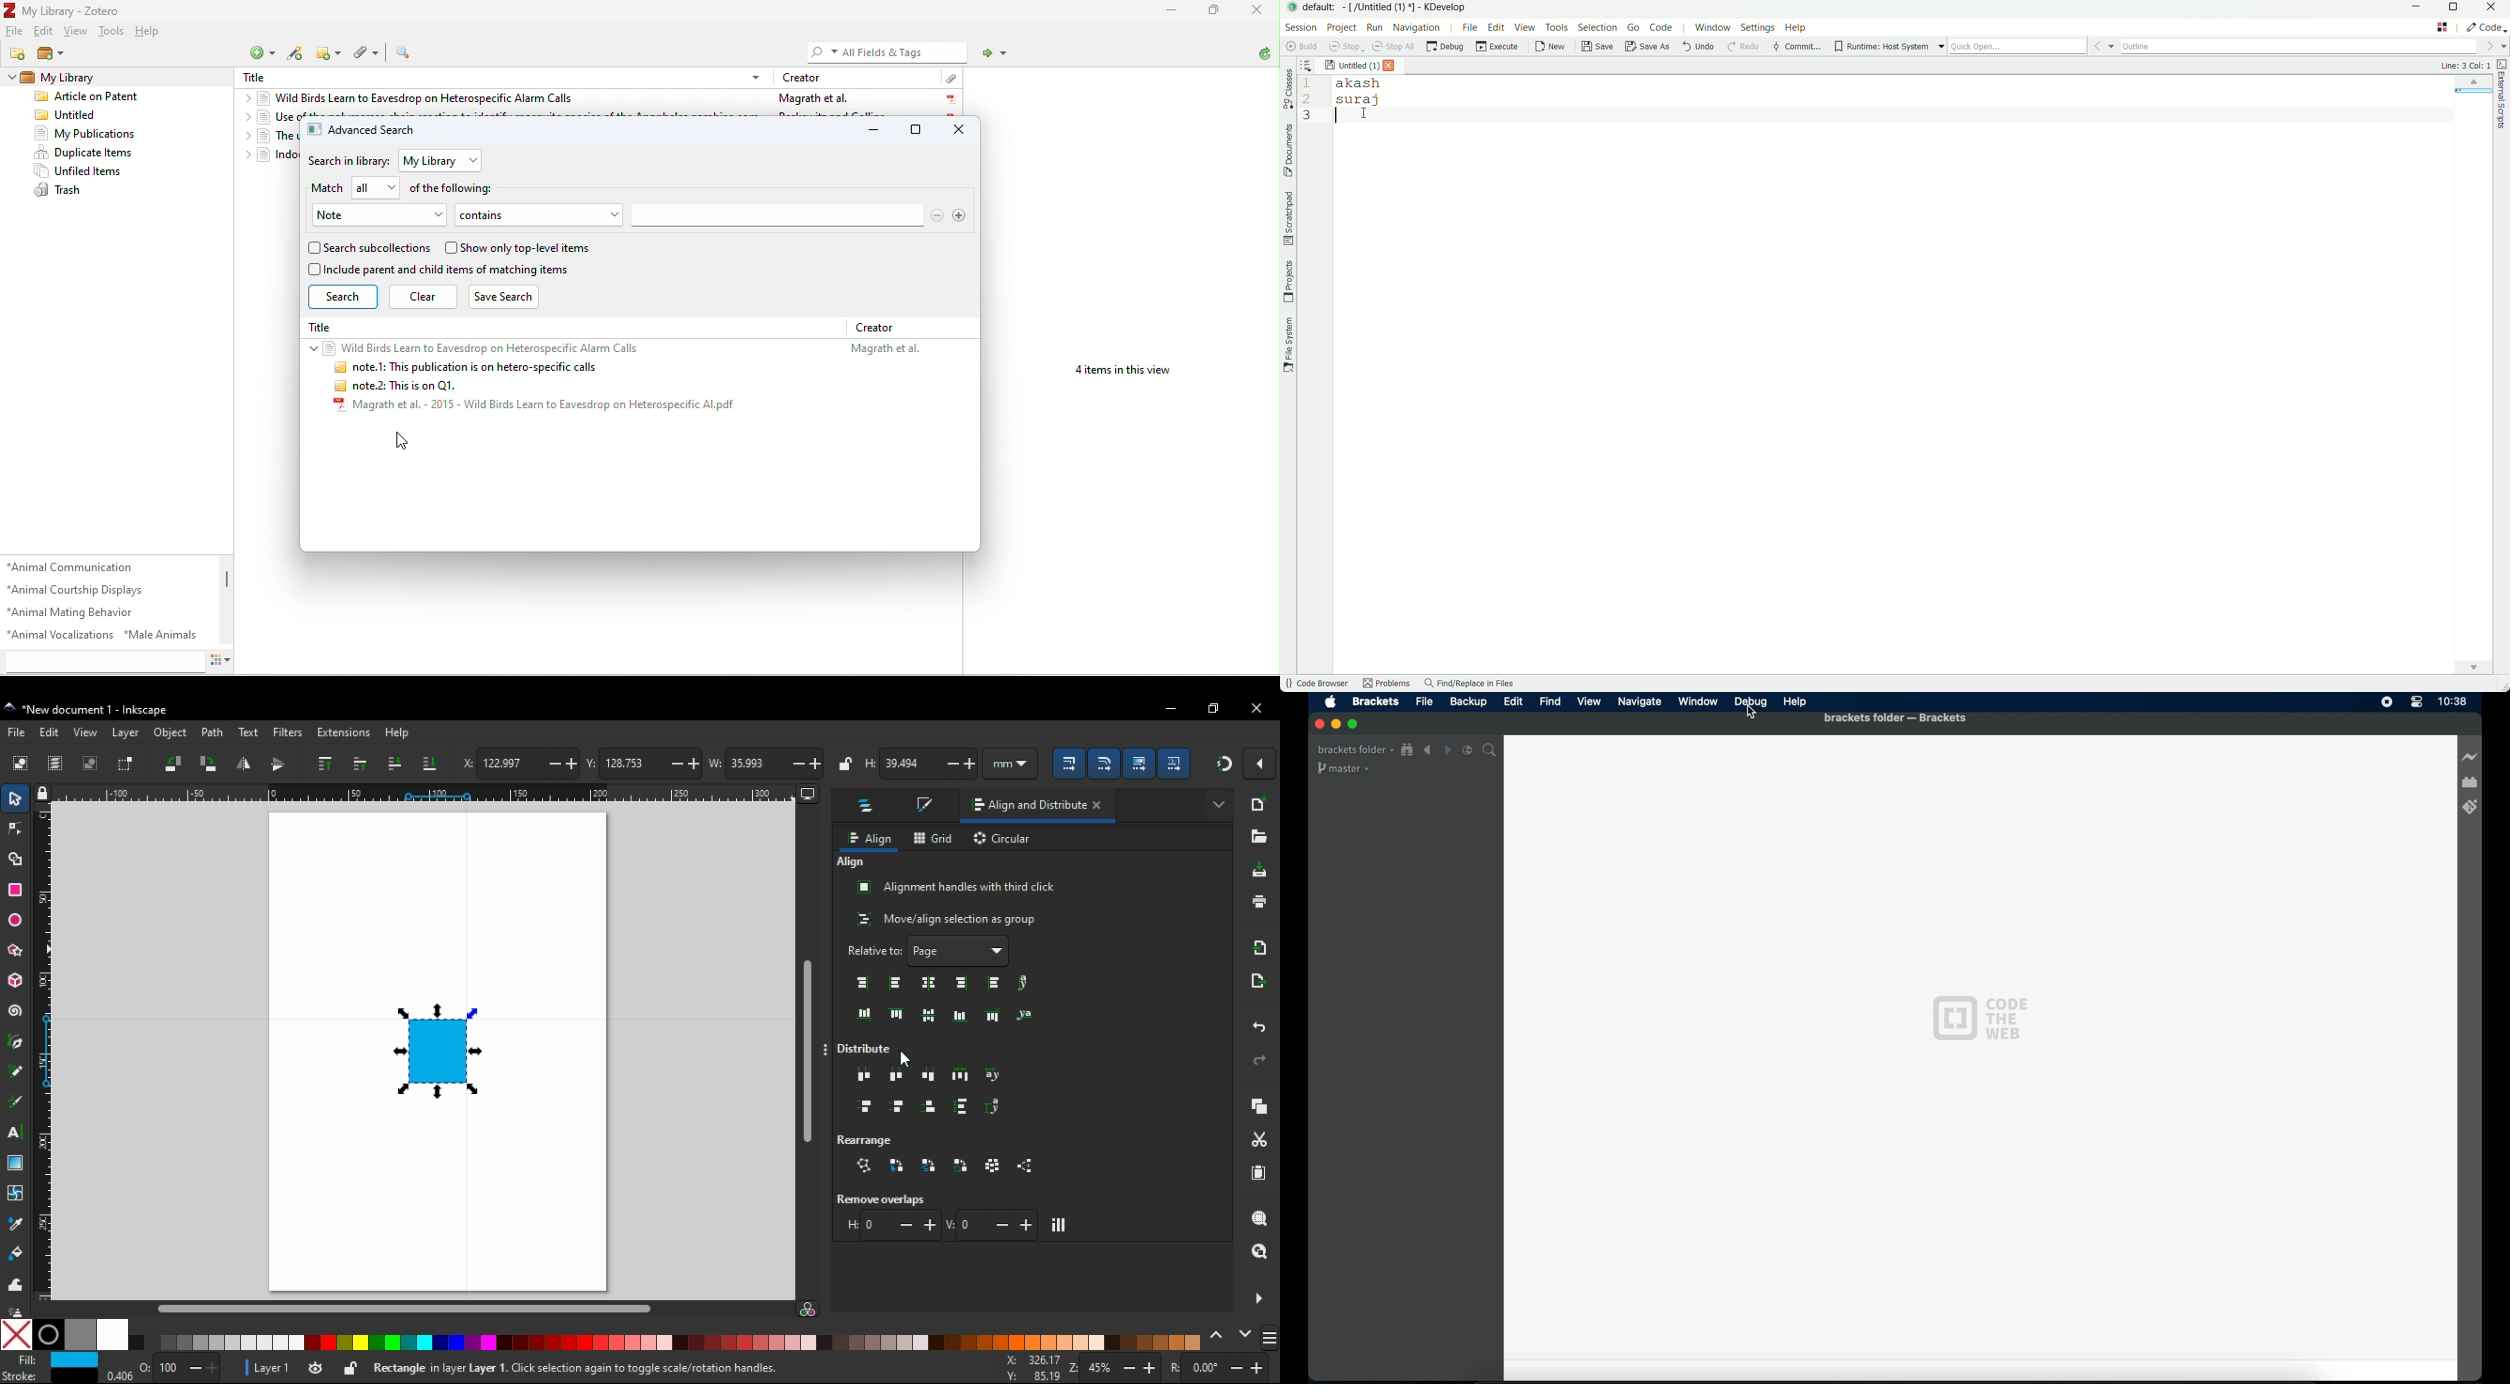  What do you see at coordinates (1331, 702) in the screenshot?
I see `apple icon` at bounding box center [1331, 702].